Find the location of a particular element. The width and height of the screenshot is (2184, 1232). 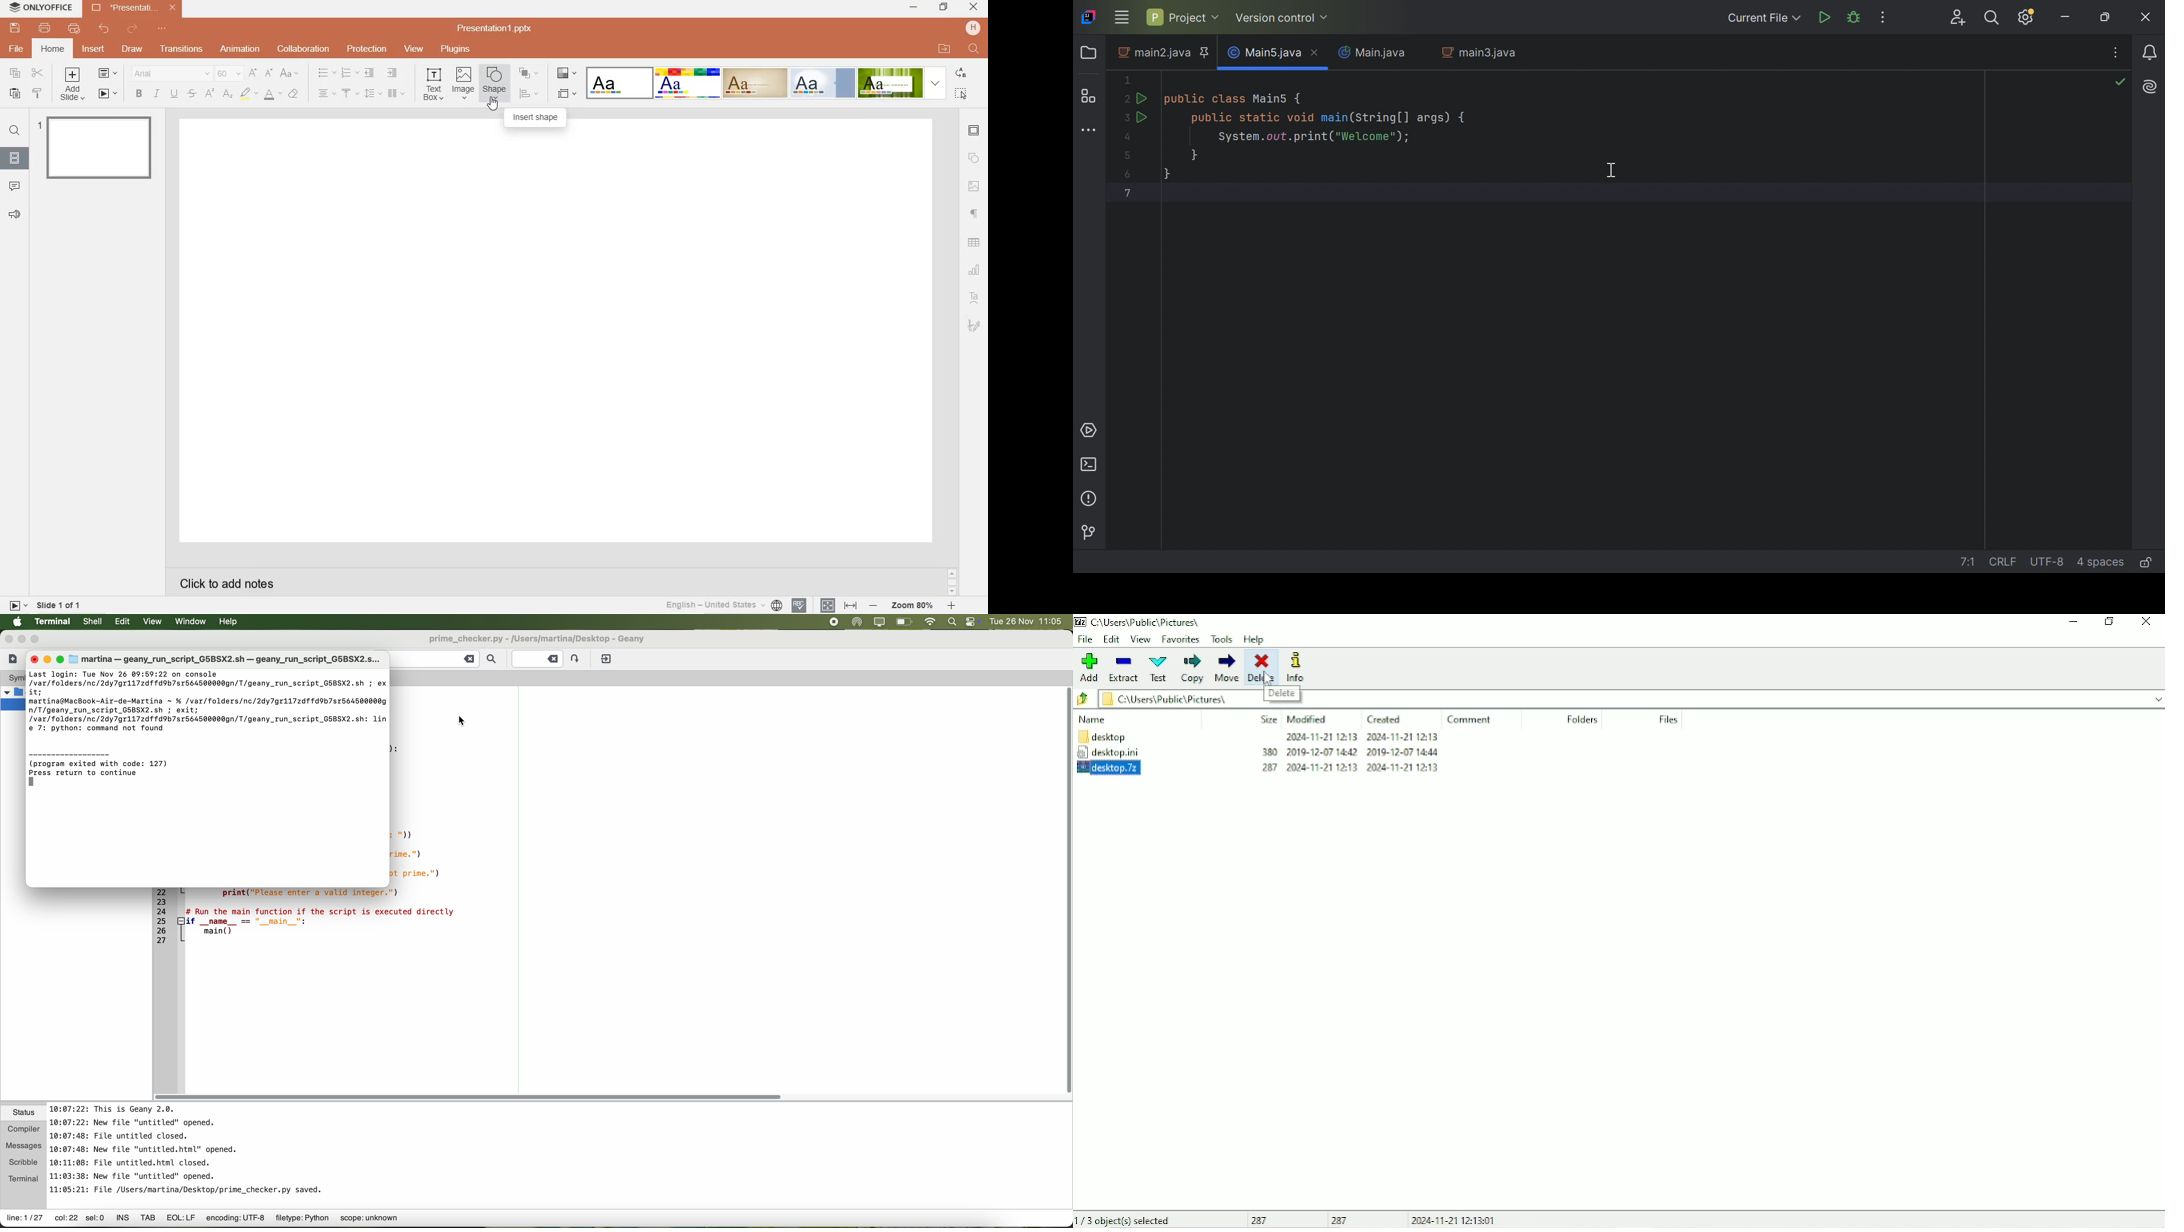

data is located at coordinates (216, 1220).